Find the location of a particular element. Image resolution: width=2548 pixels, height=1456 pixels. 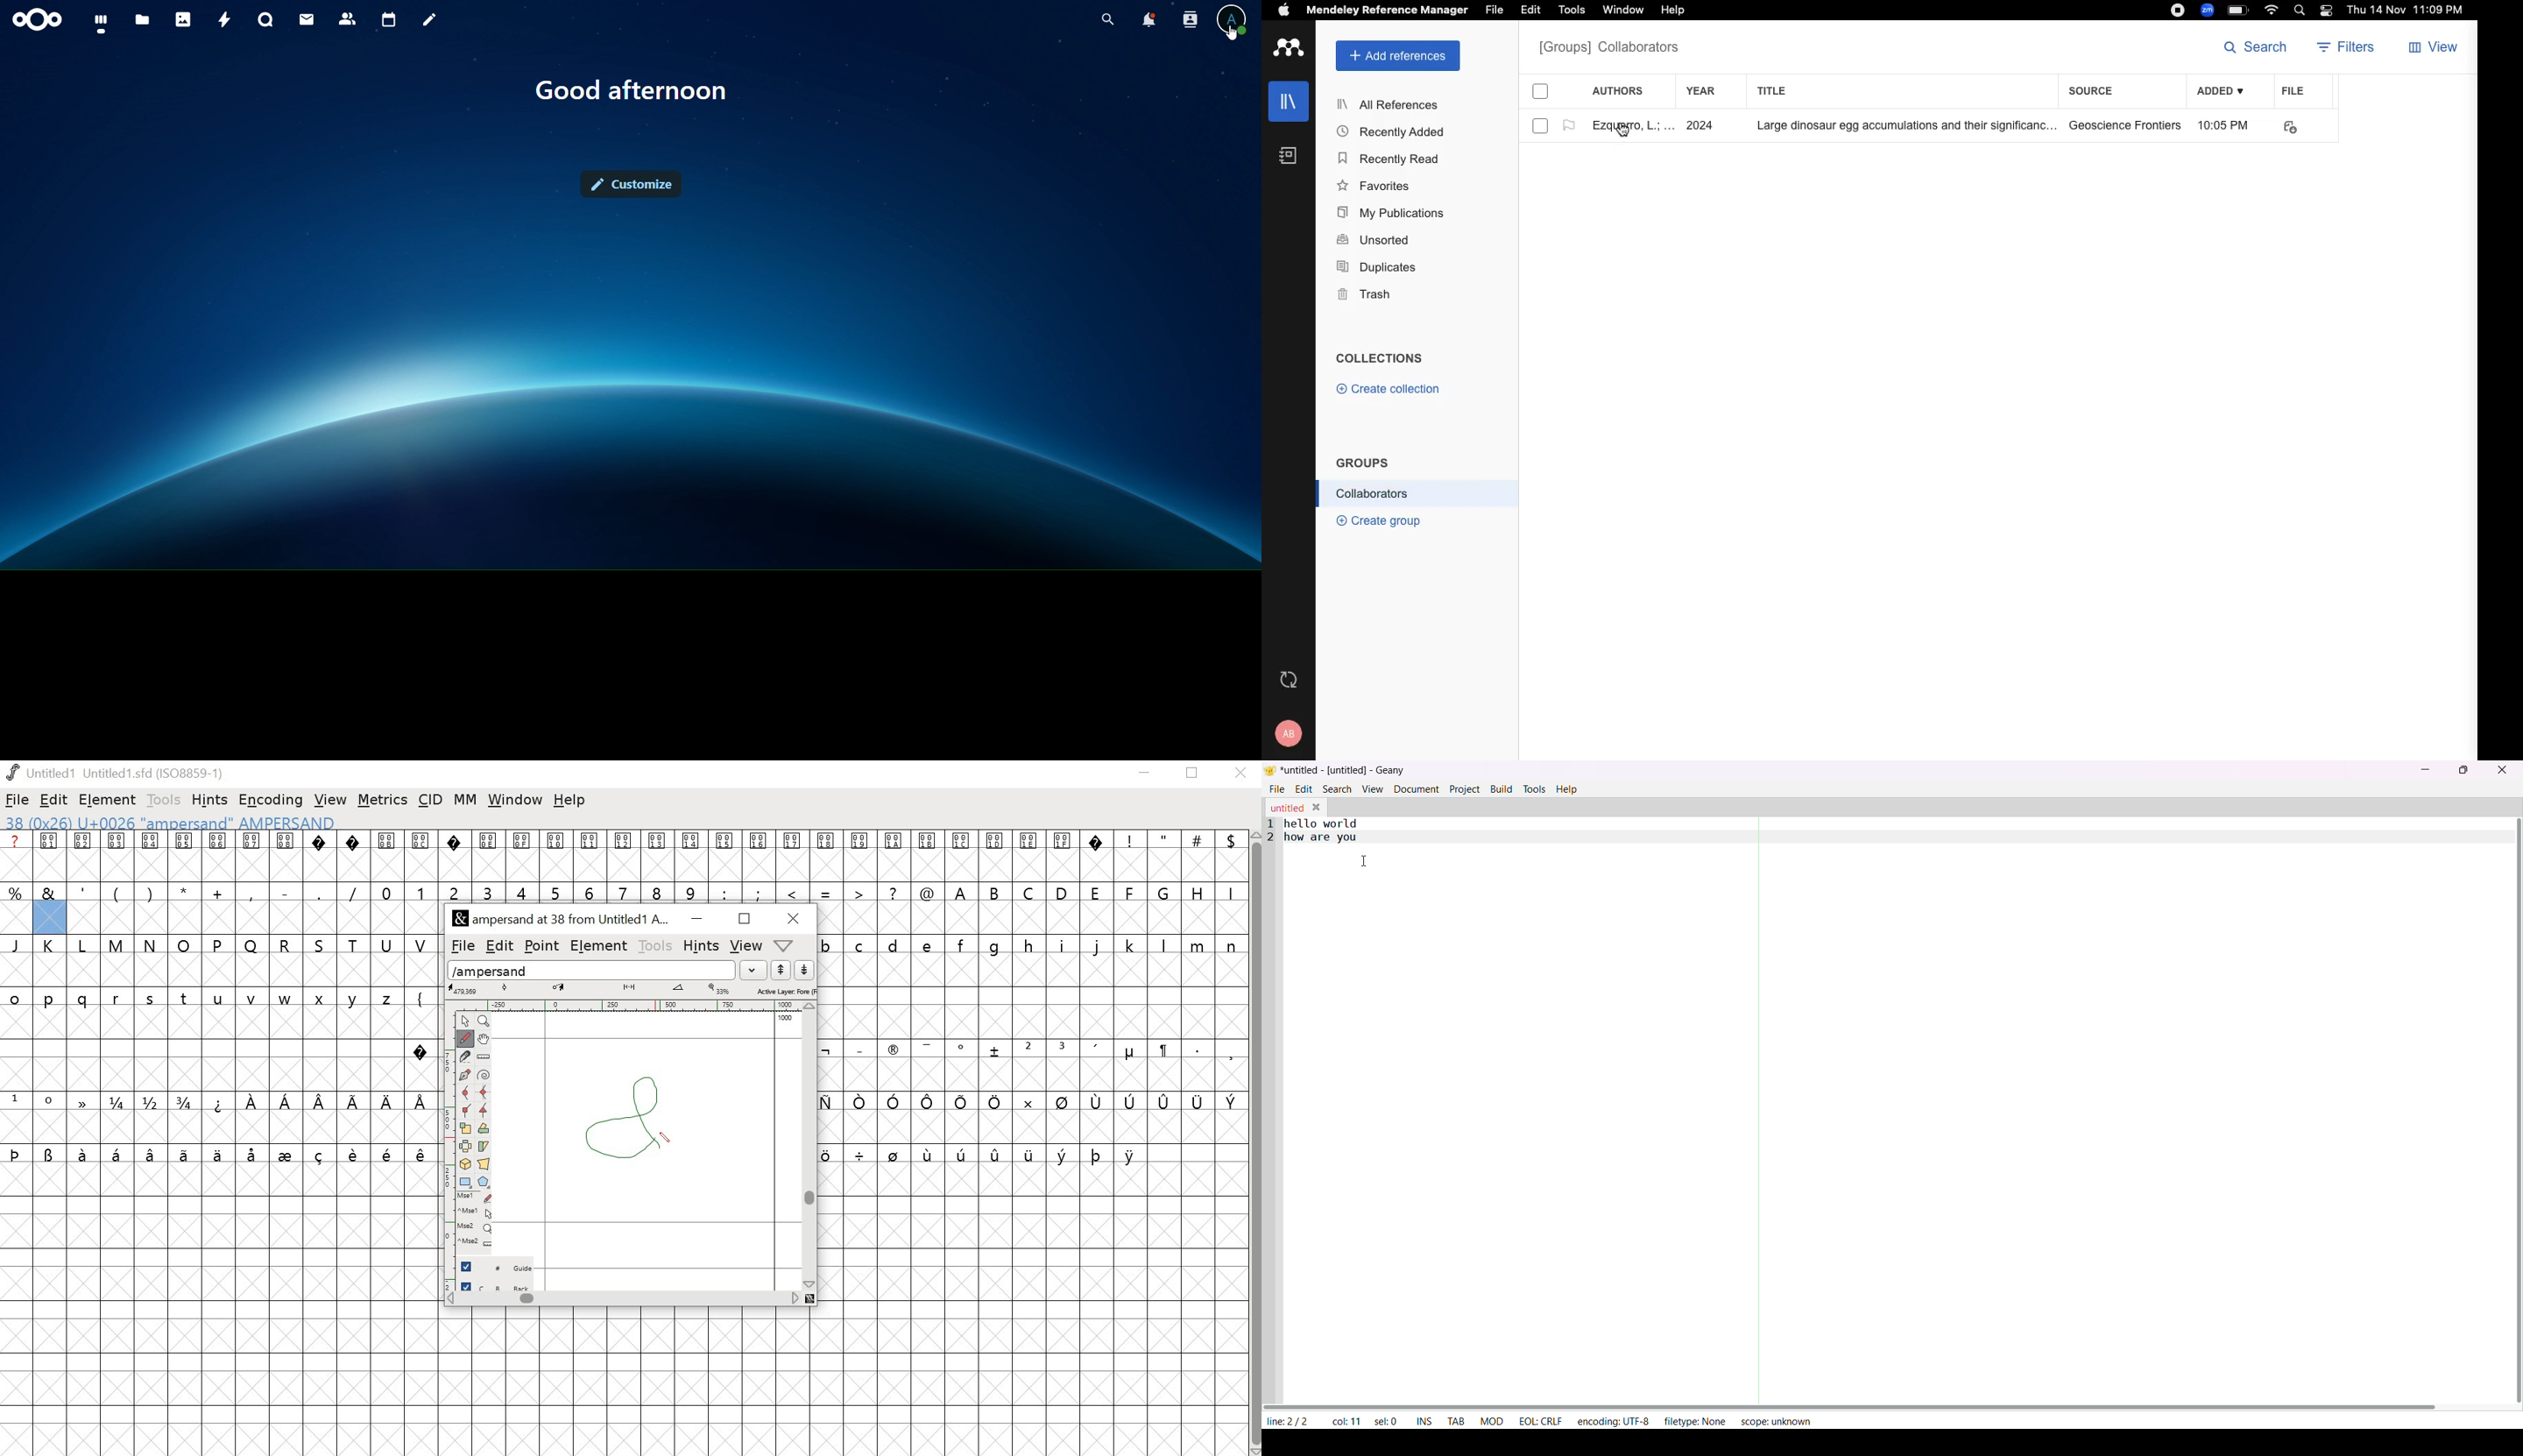

symbol is located at coordinates (962, 1153).